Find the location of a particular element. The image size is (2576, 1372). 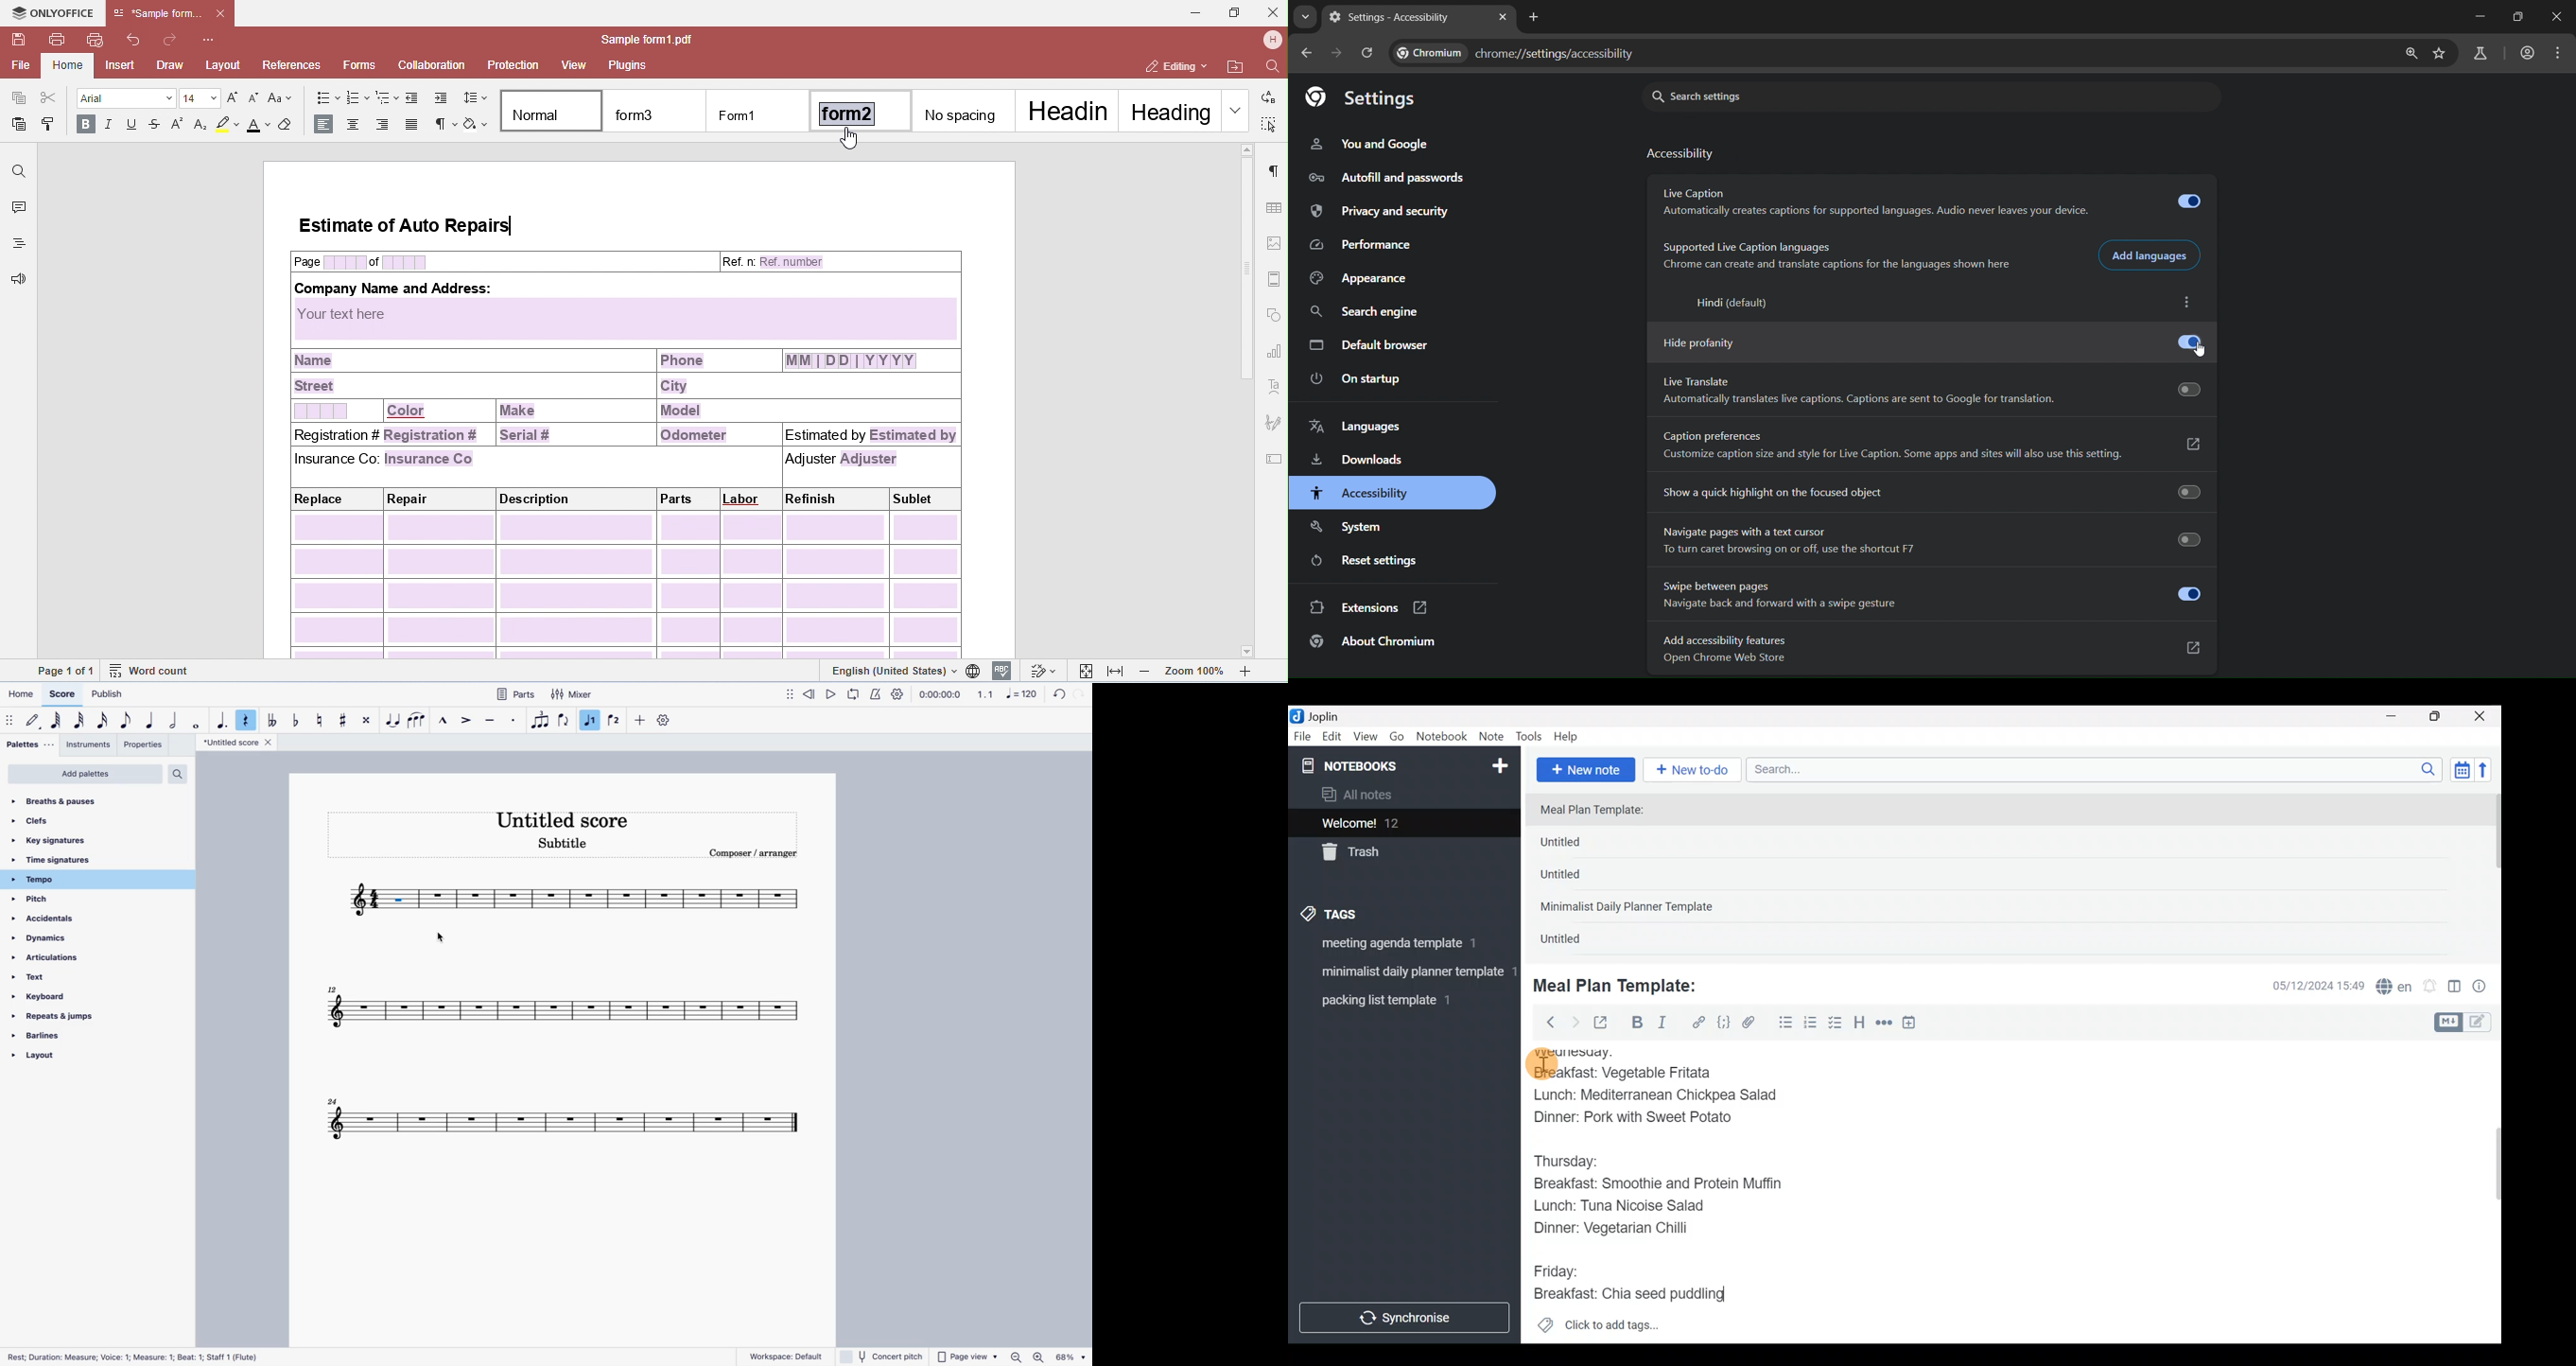

Toggle sort order is located at coordinates (2462, 770).